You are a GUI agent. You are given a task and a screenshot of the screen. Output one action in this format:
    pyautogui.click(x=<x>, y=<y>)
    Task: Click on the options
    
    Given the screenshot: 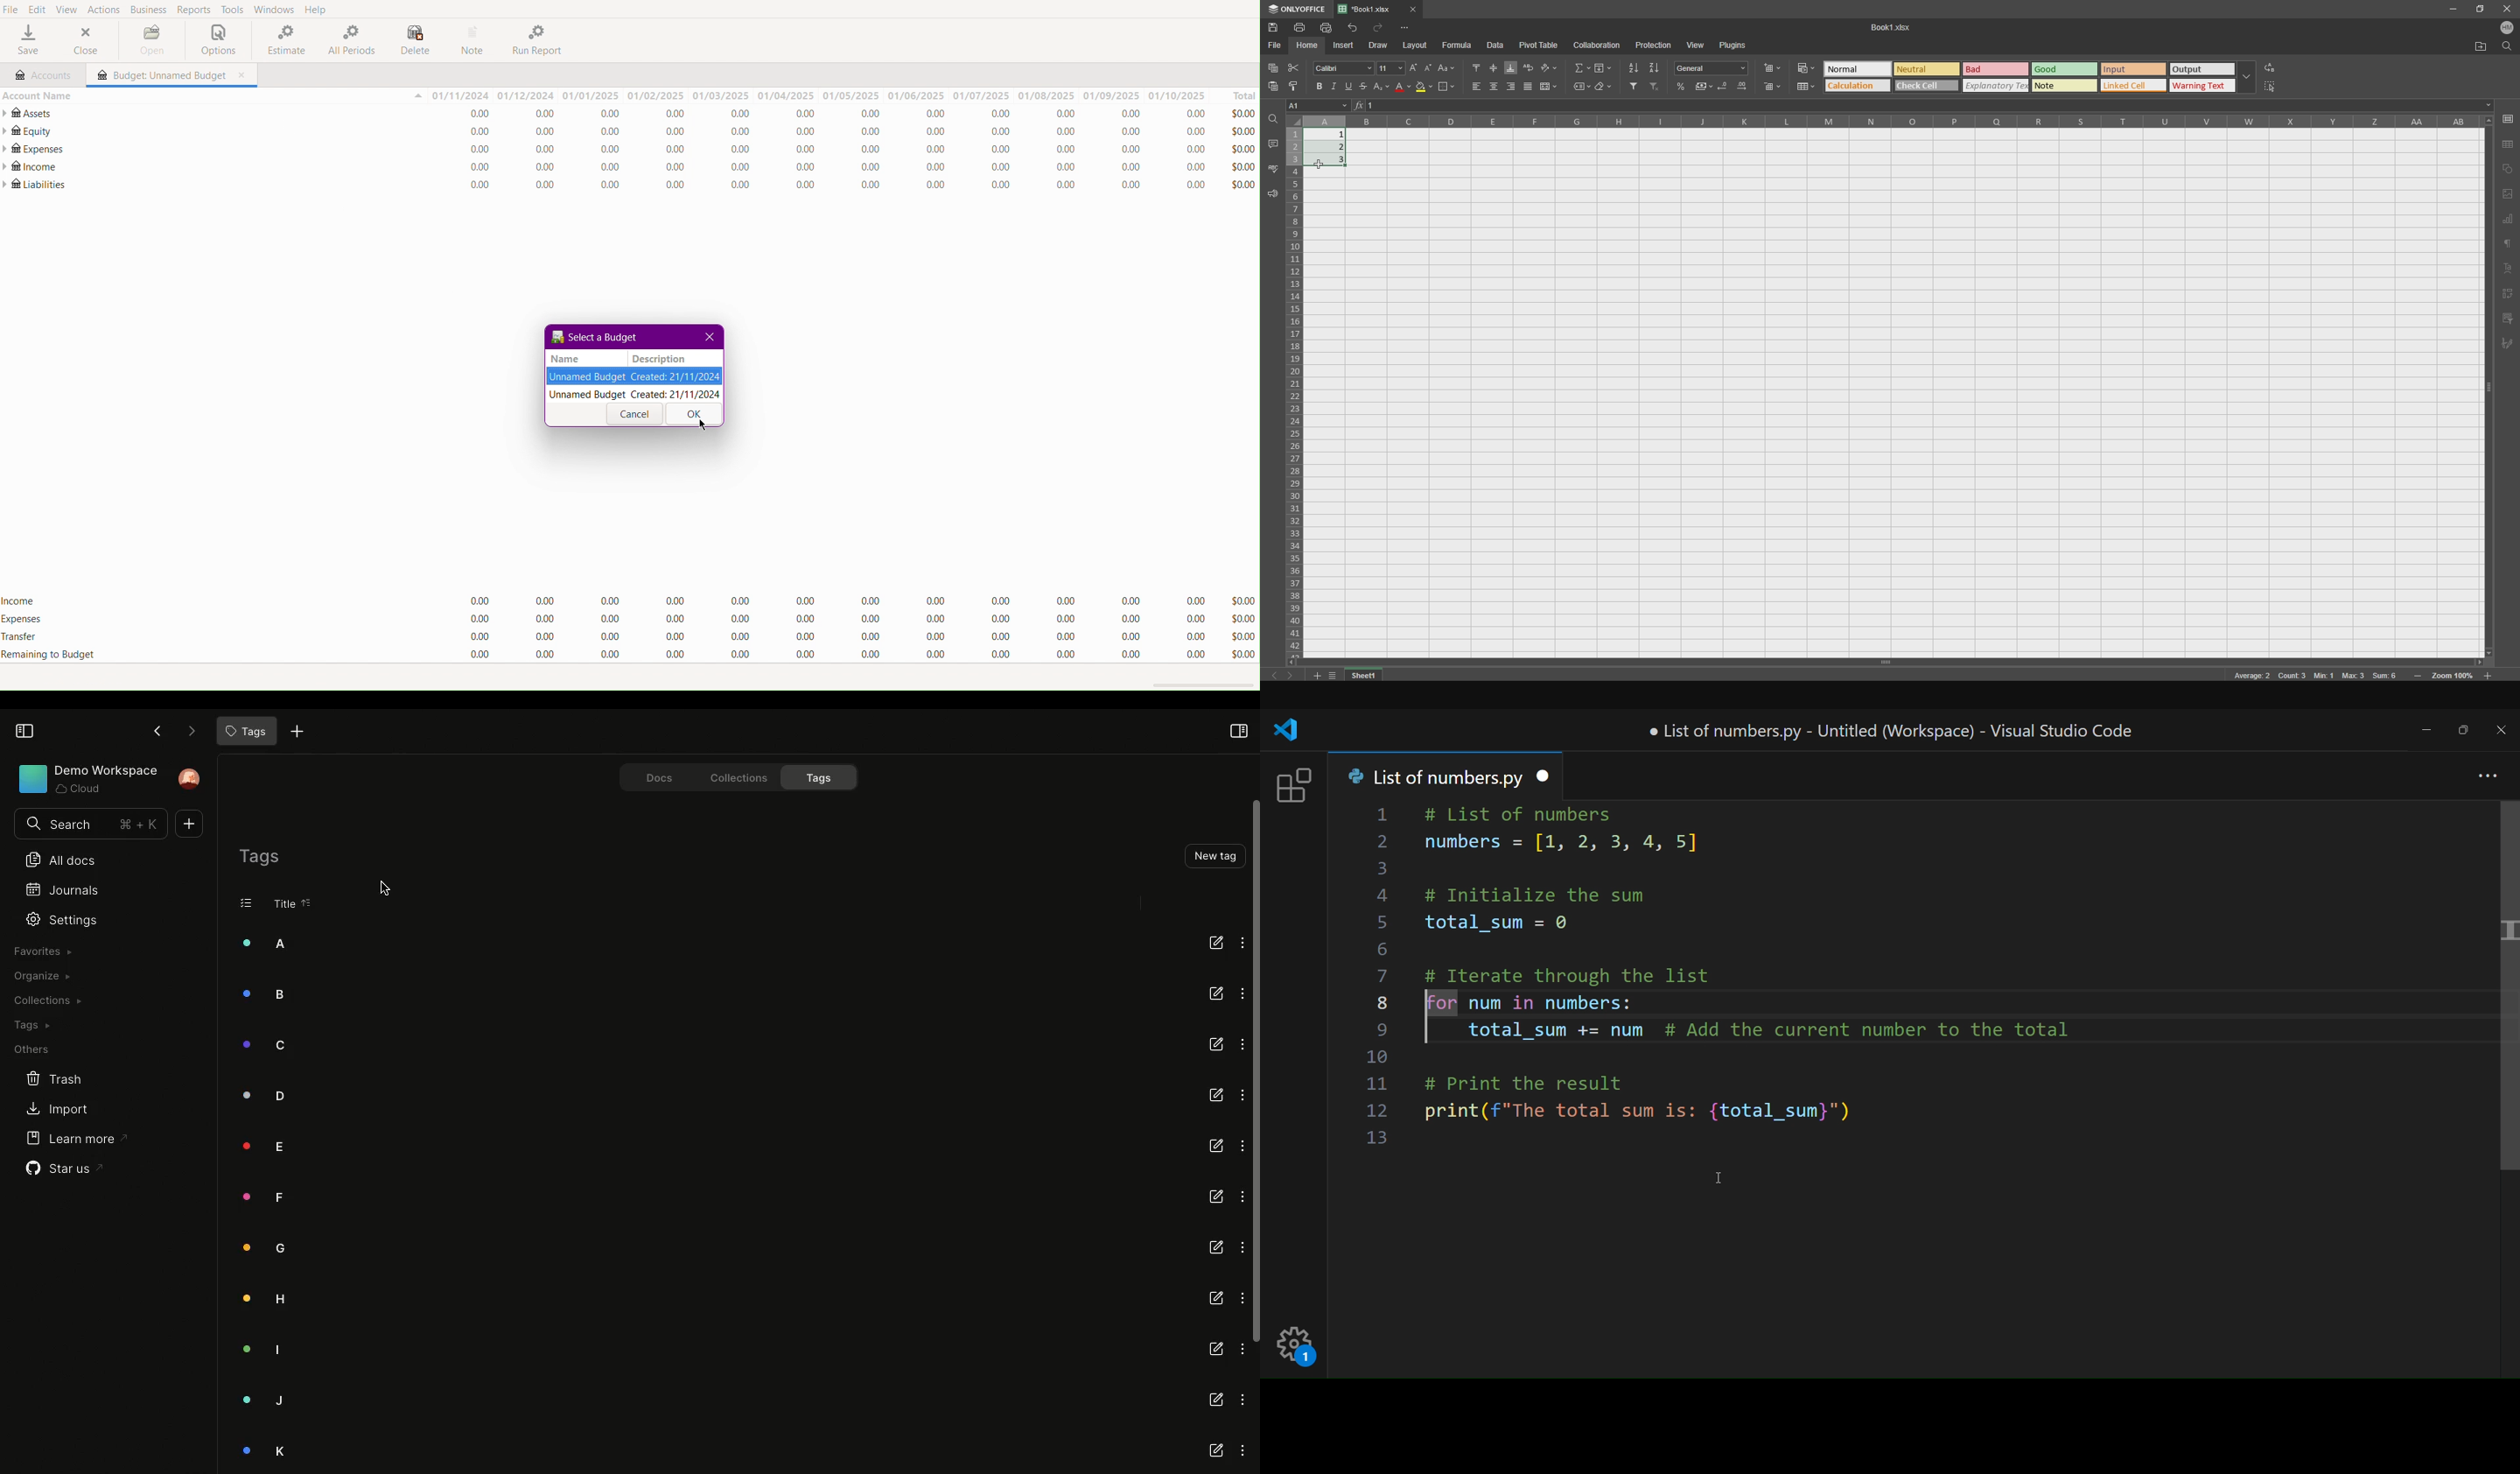 What is the action you would take?
    pyautogui.click(x=1416, y=26)
    